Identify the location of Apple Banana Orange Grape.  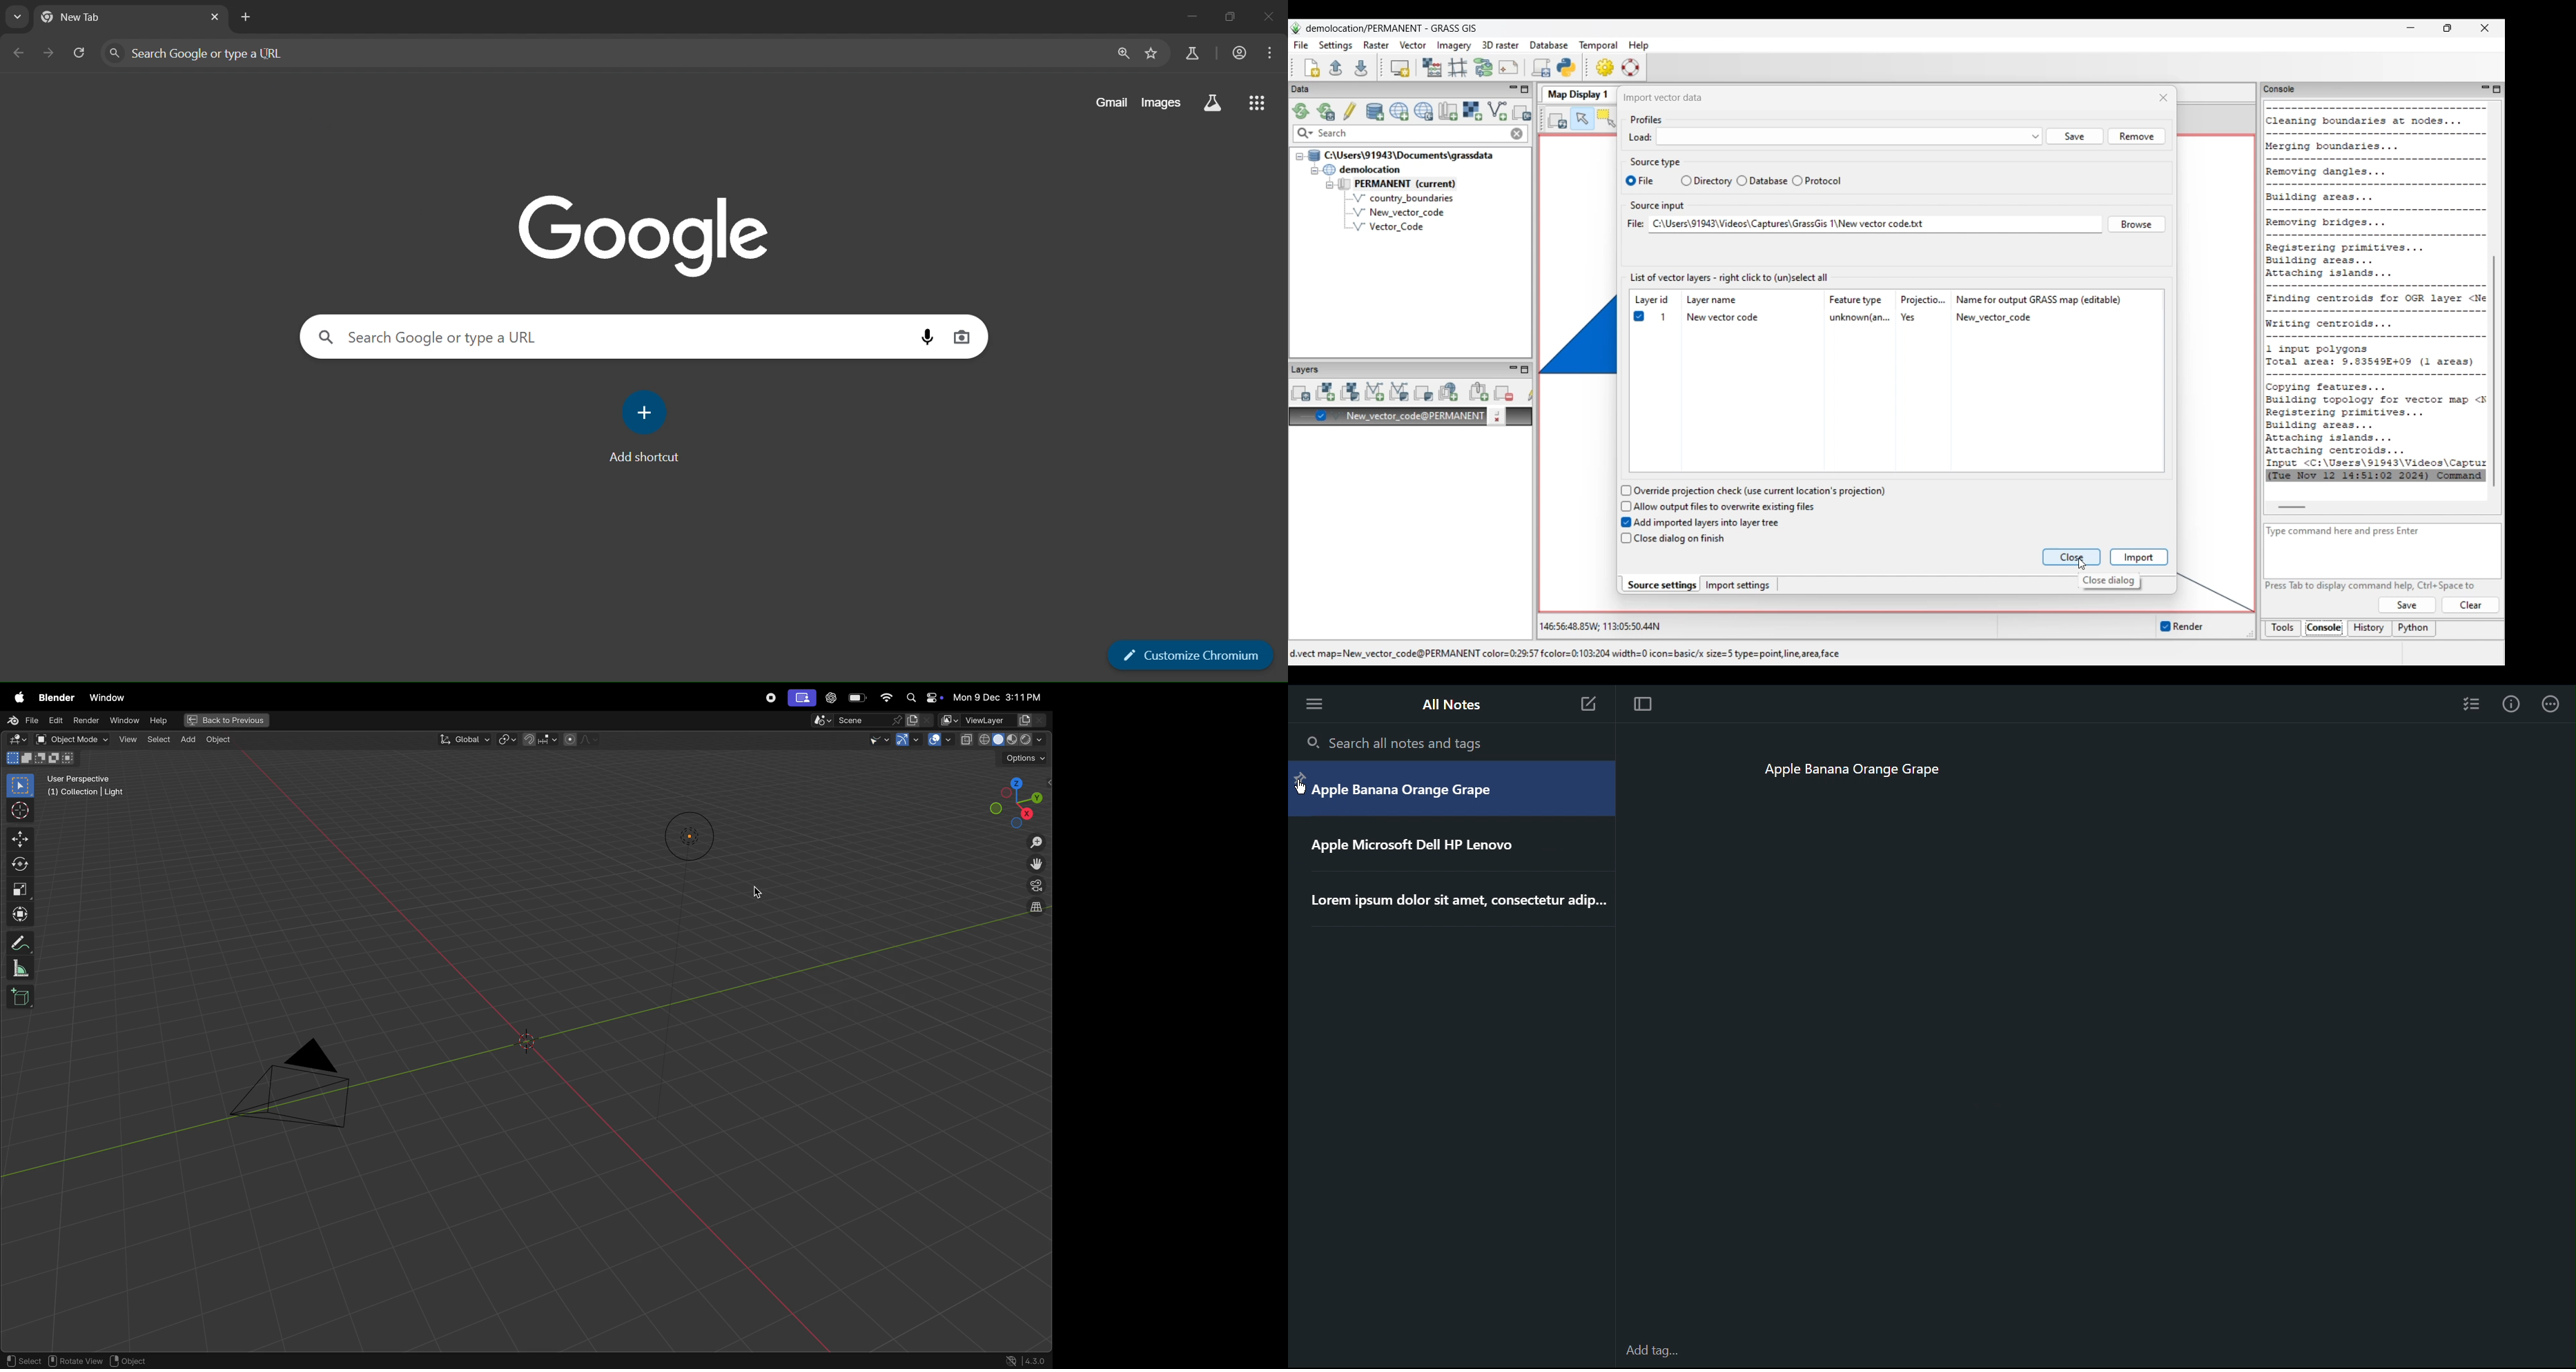
(1868, 771).